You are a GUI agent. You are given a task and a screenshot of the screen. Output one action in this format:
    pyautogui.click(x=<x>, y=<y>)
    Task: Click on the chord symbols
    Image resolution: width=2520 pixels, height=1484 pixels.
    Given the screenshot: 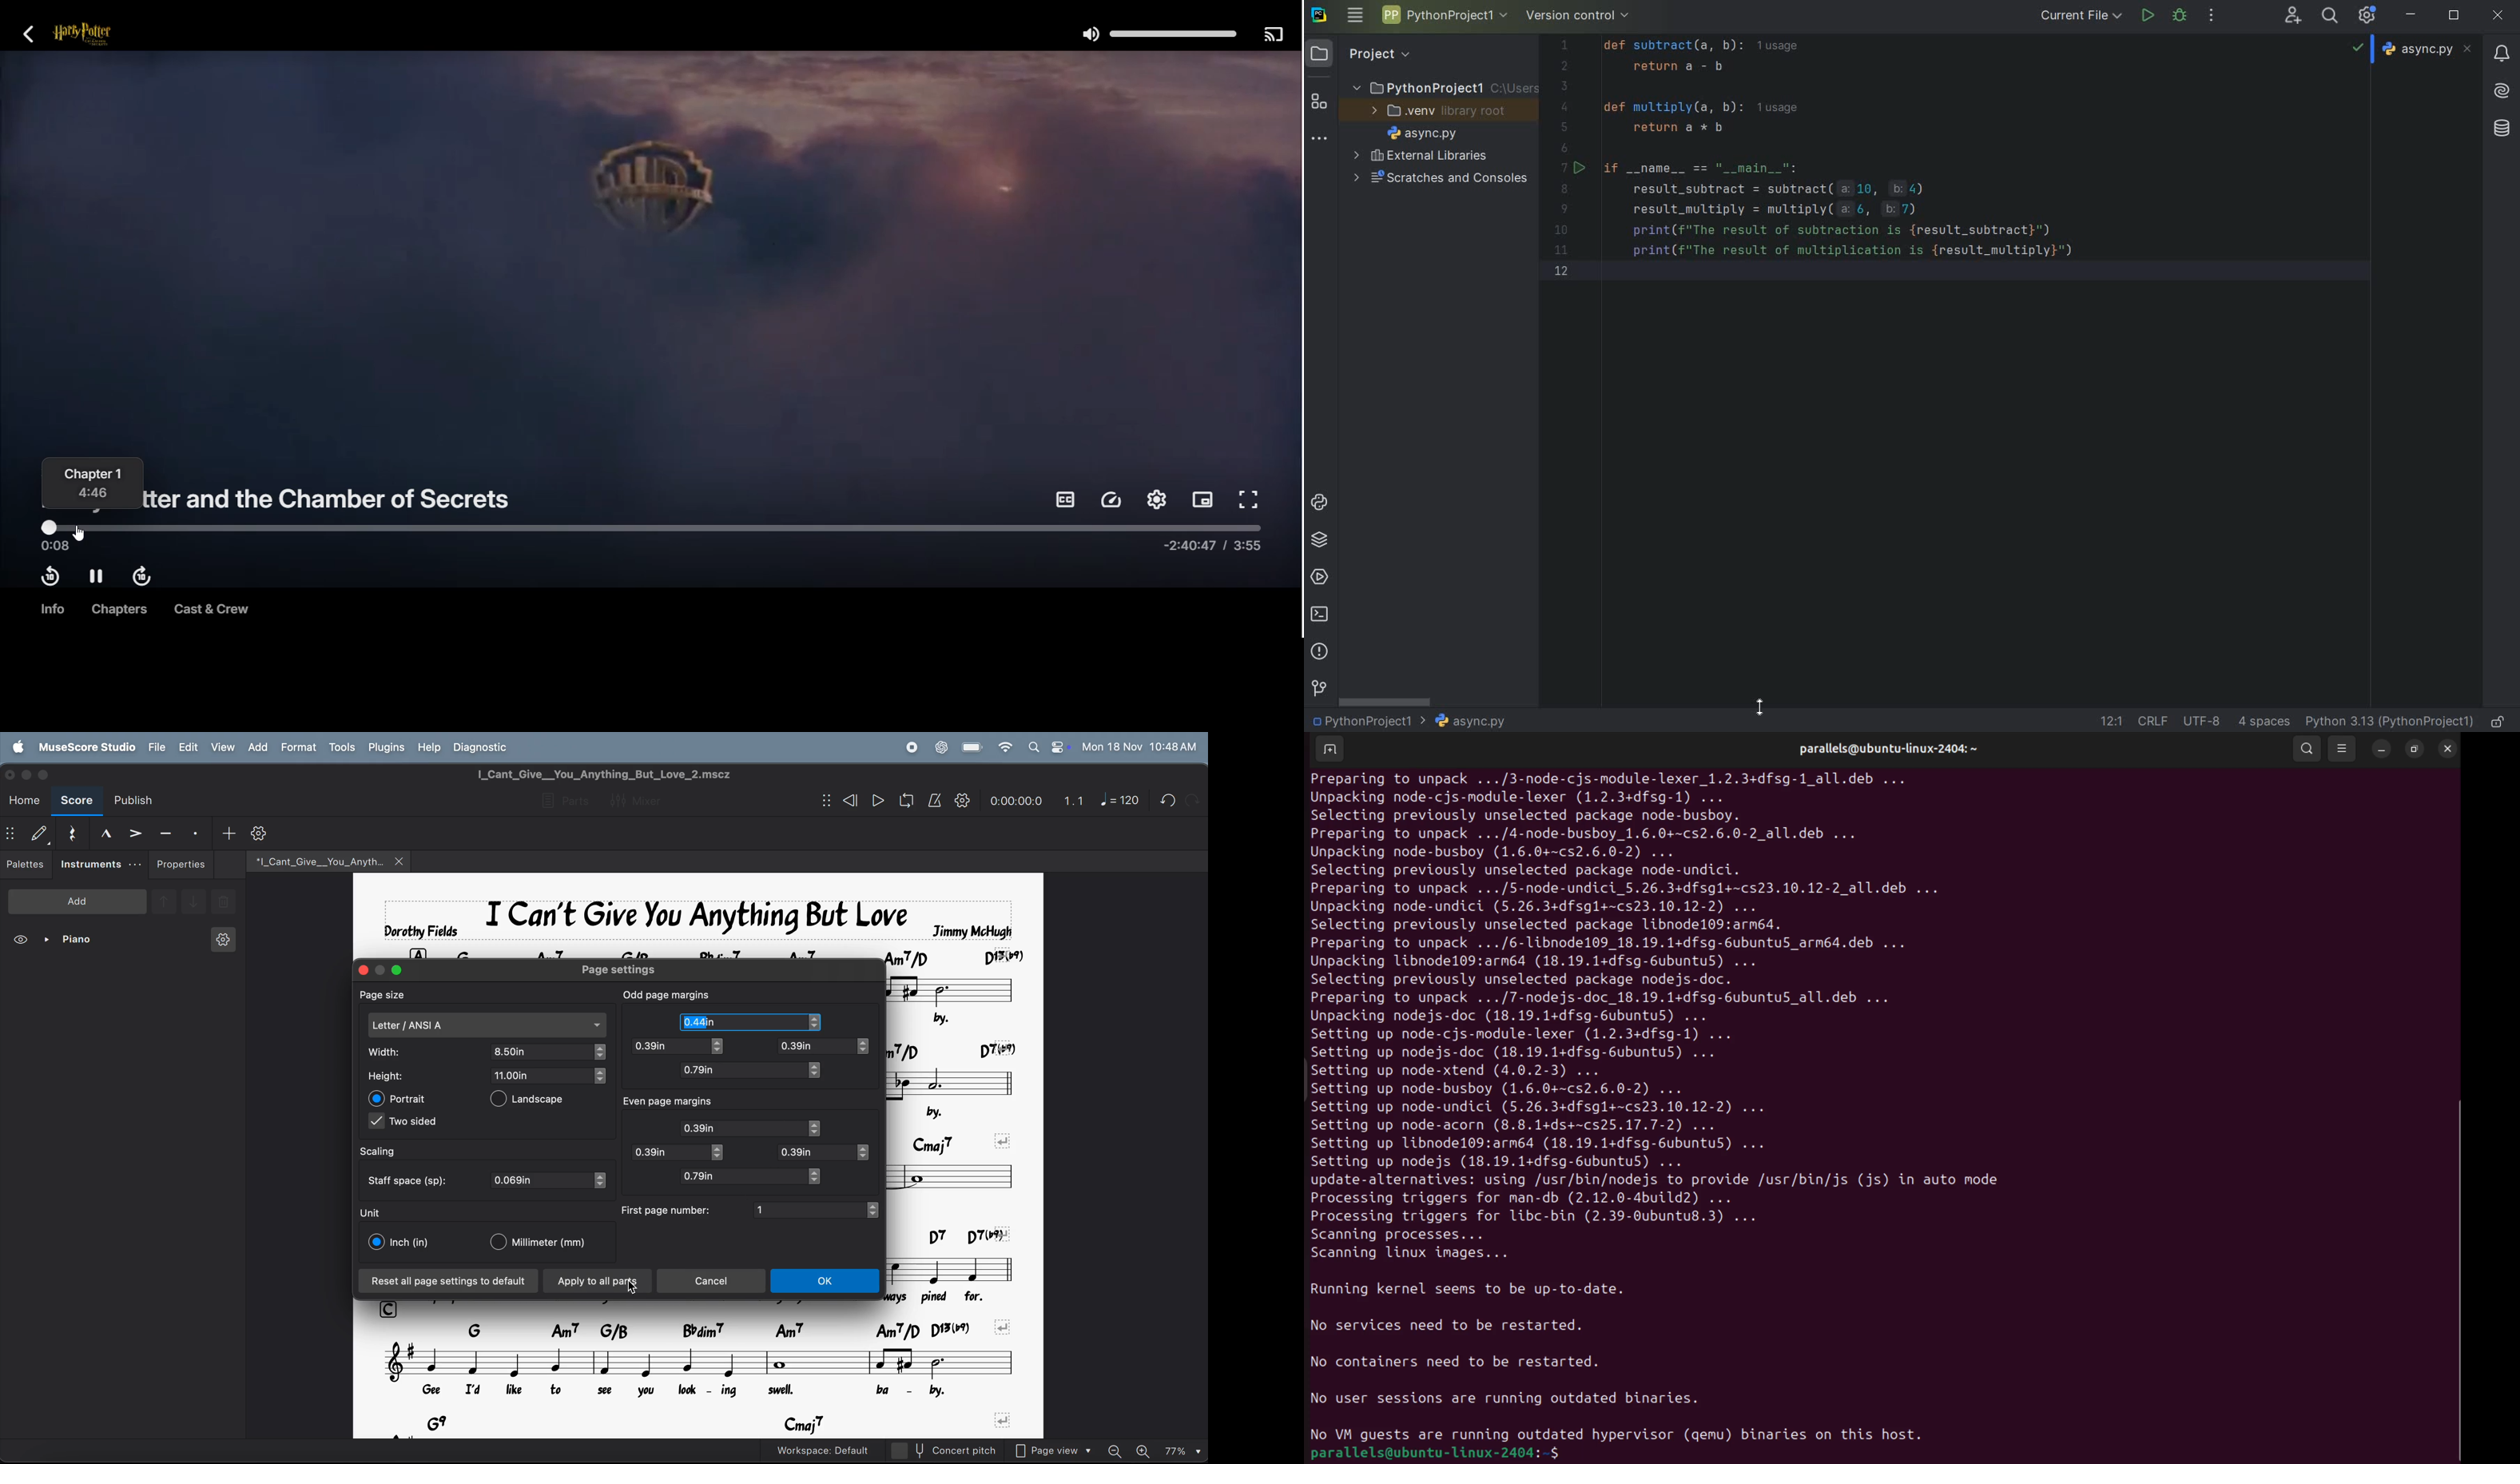 What is the action you would take?
    pyautogui.click(x=950, y=1234)
    